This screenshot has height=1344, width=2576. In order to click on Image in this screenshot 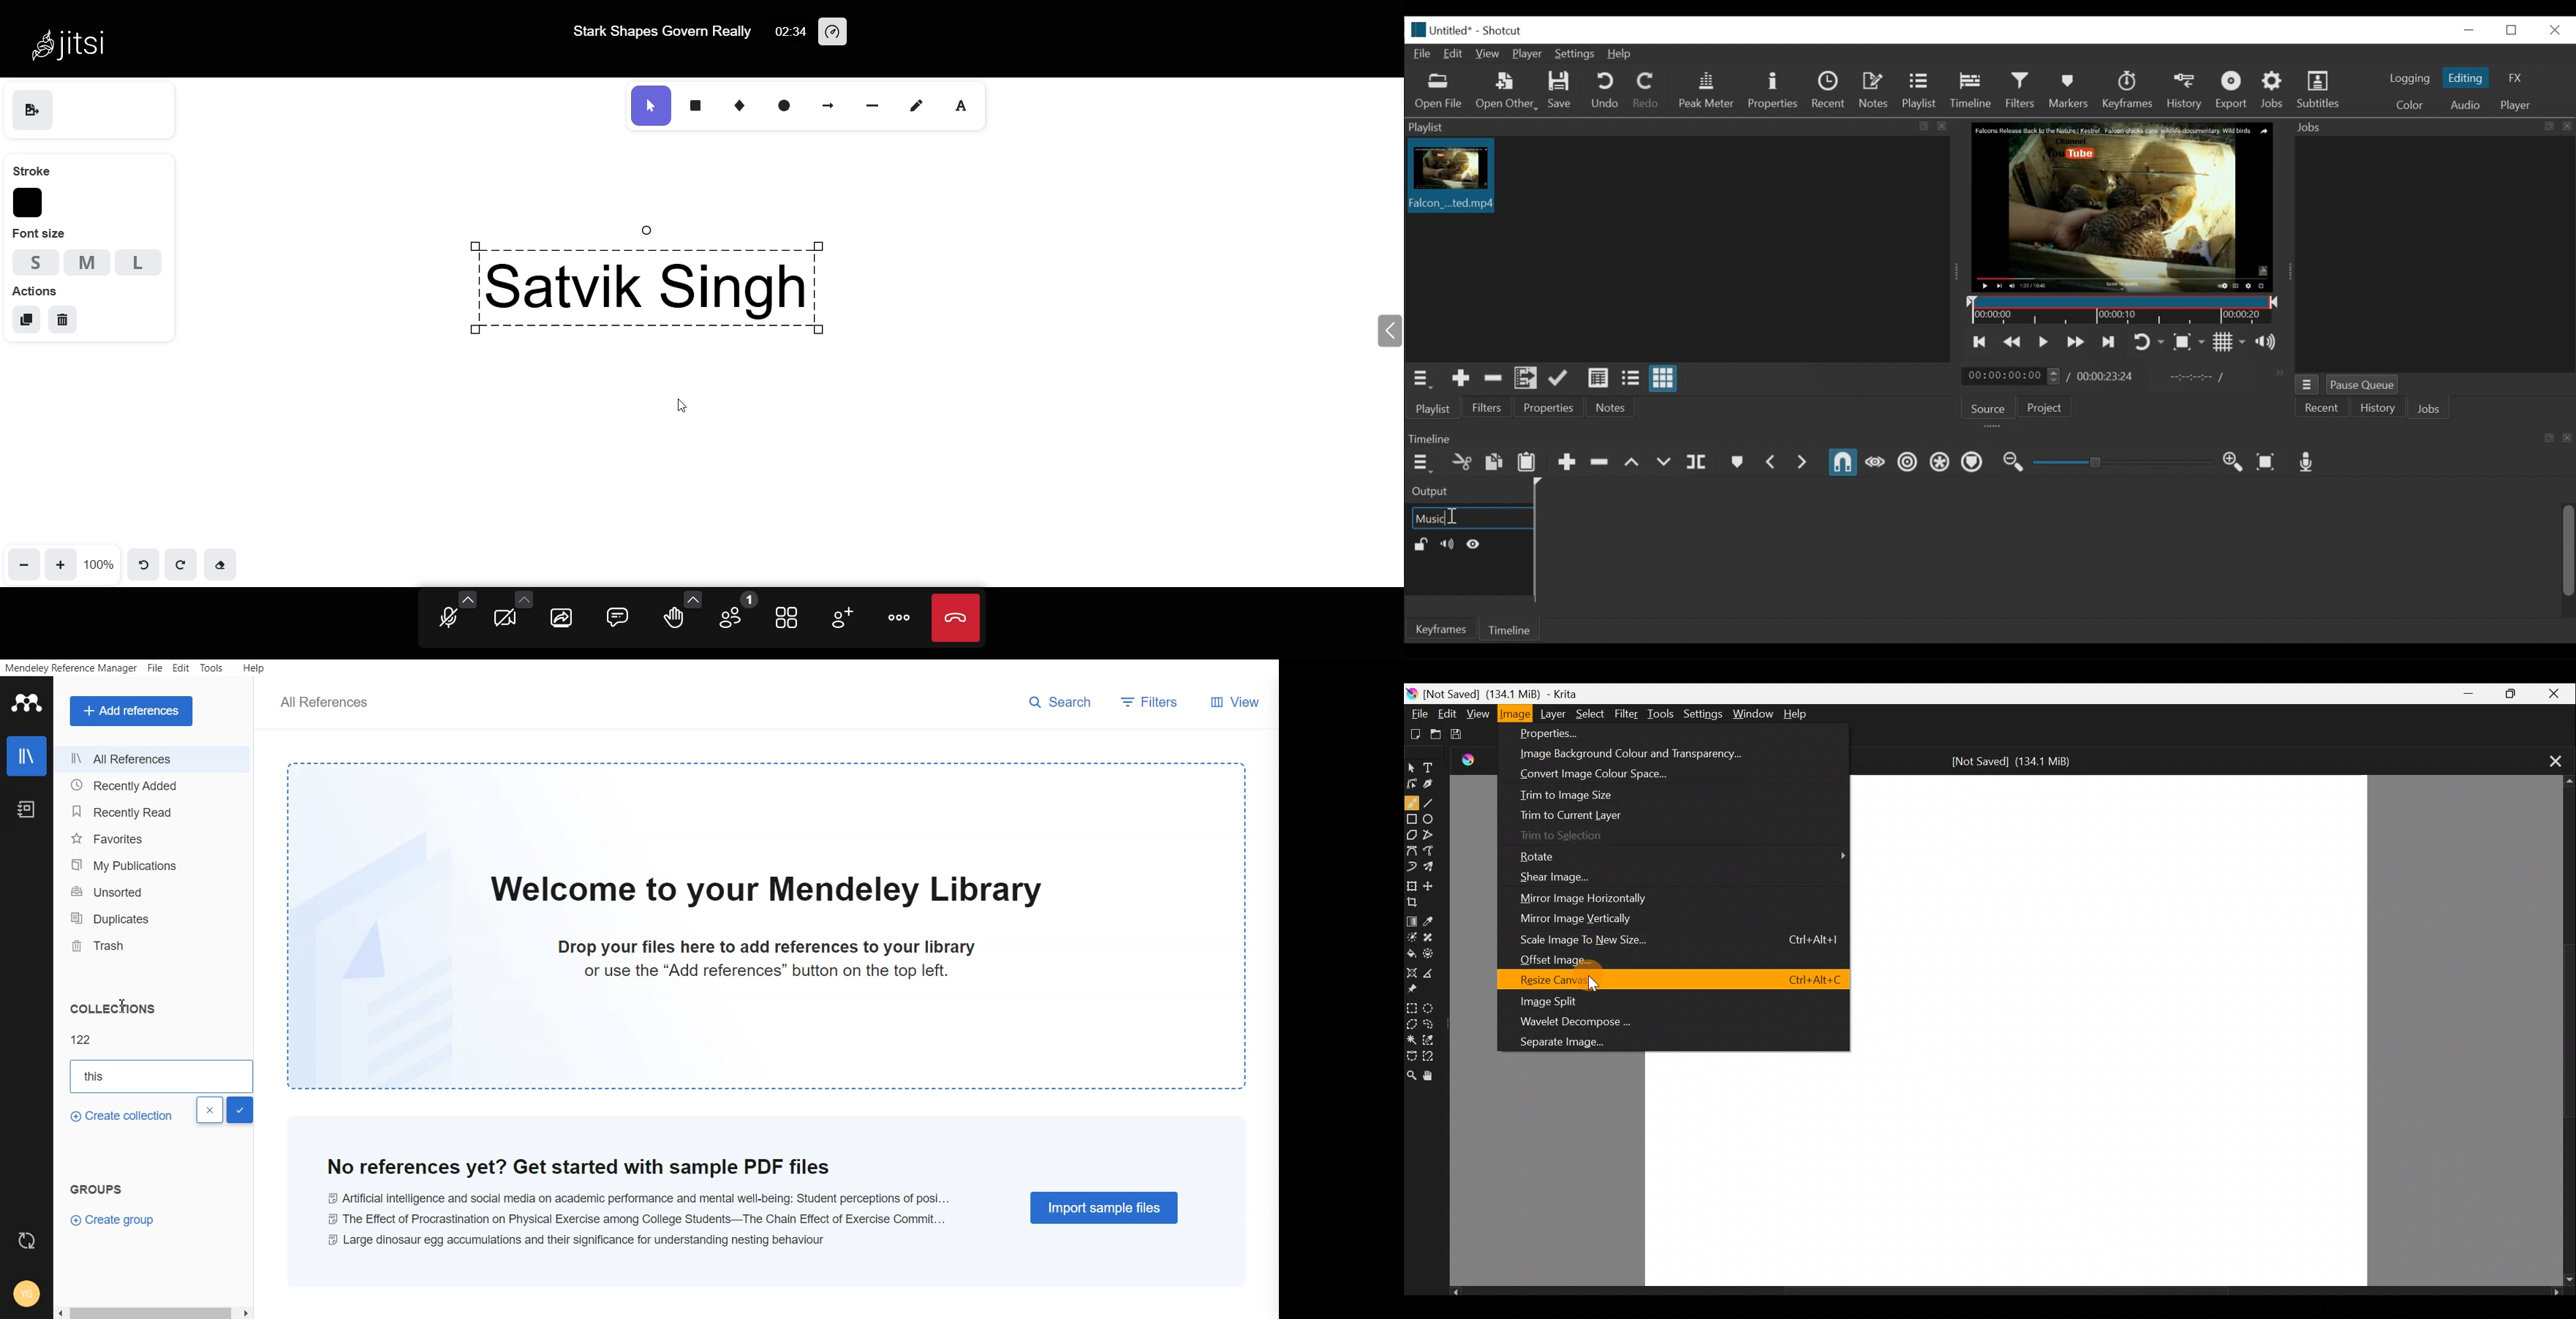, I will do `click(1516, 714)`.